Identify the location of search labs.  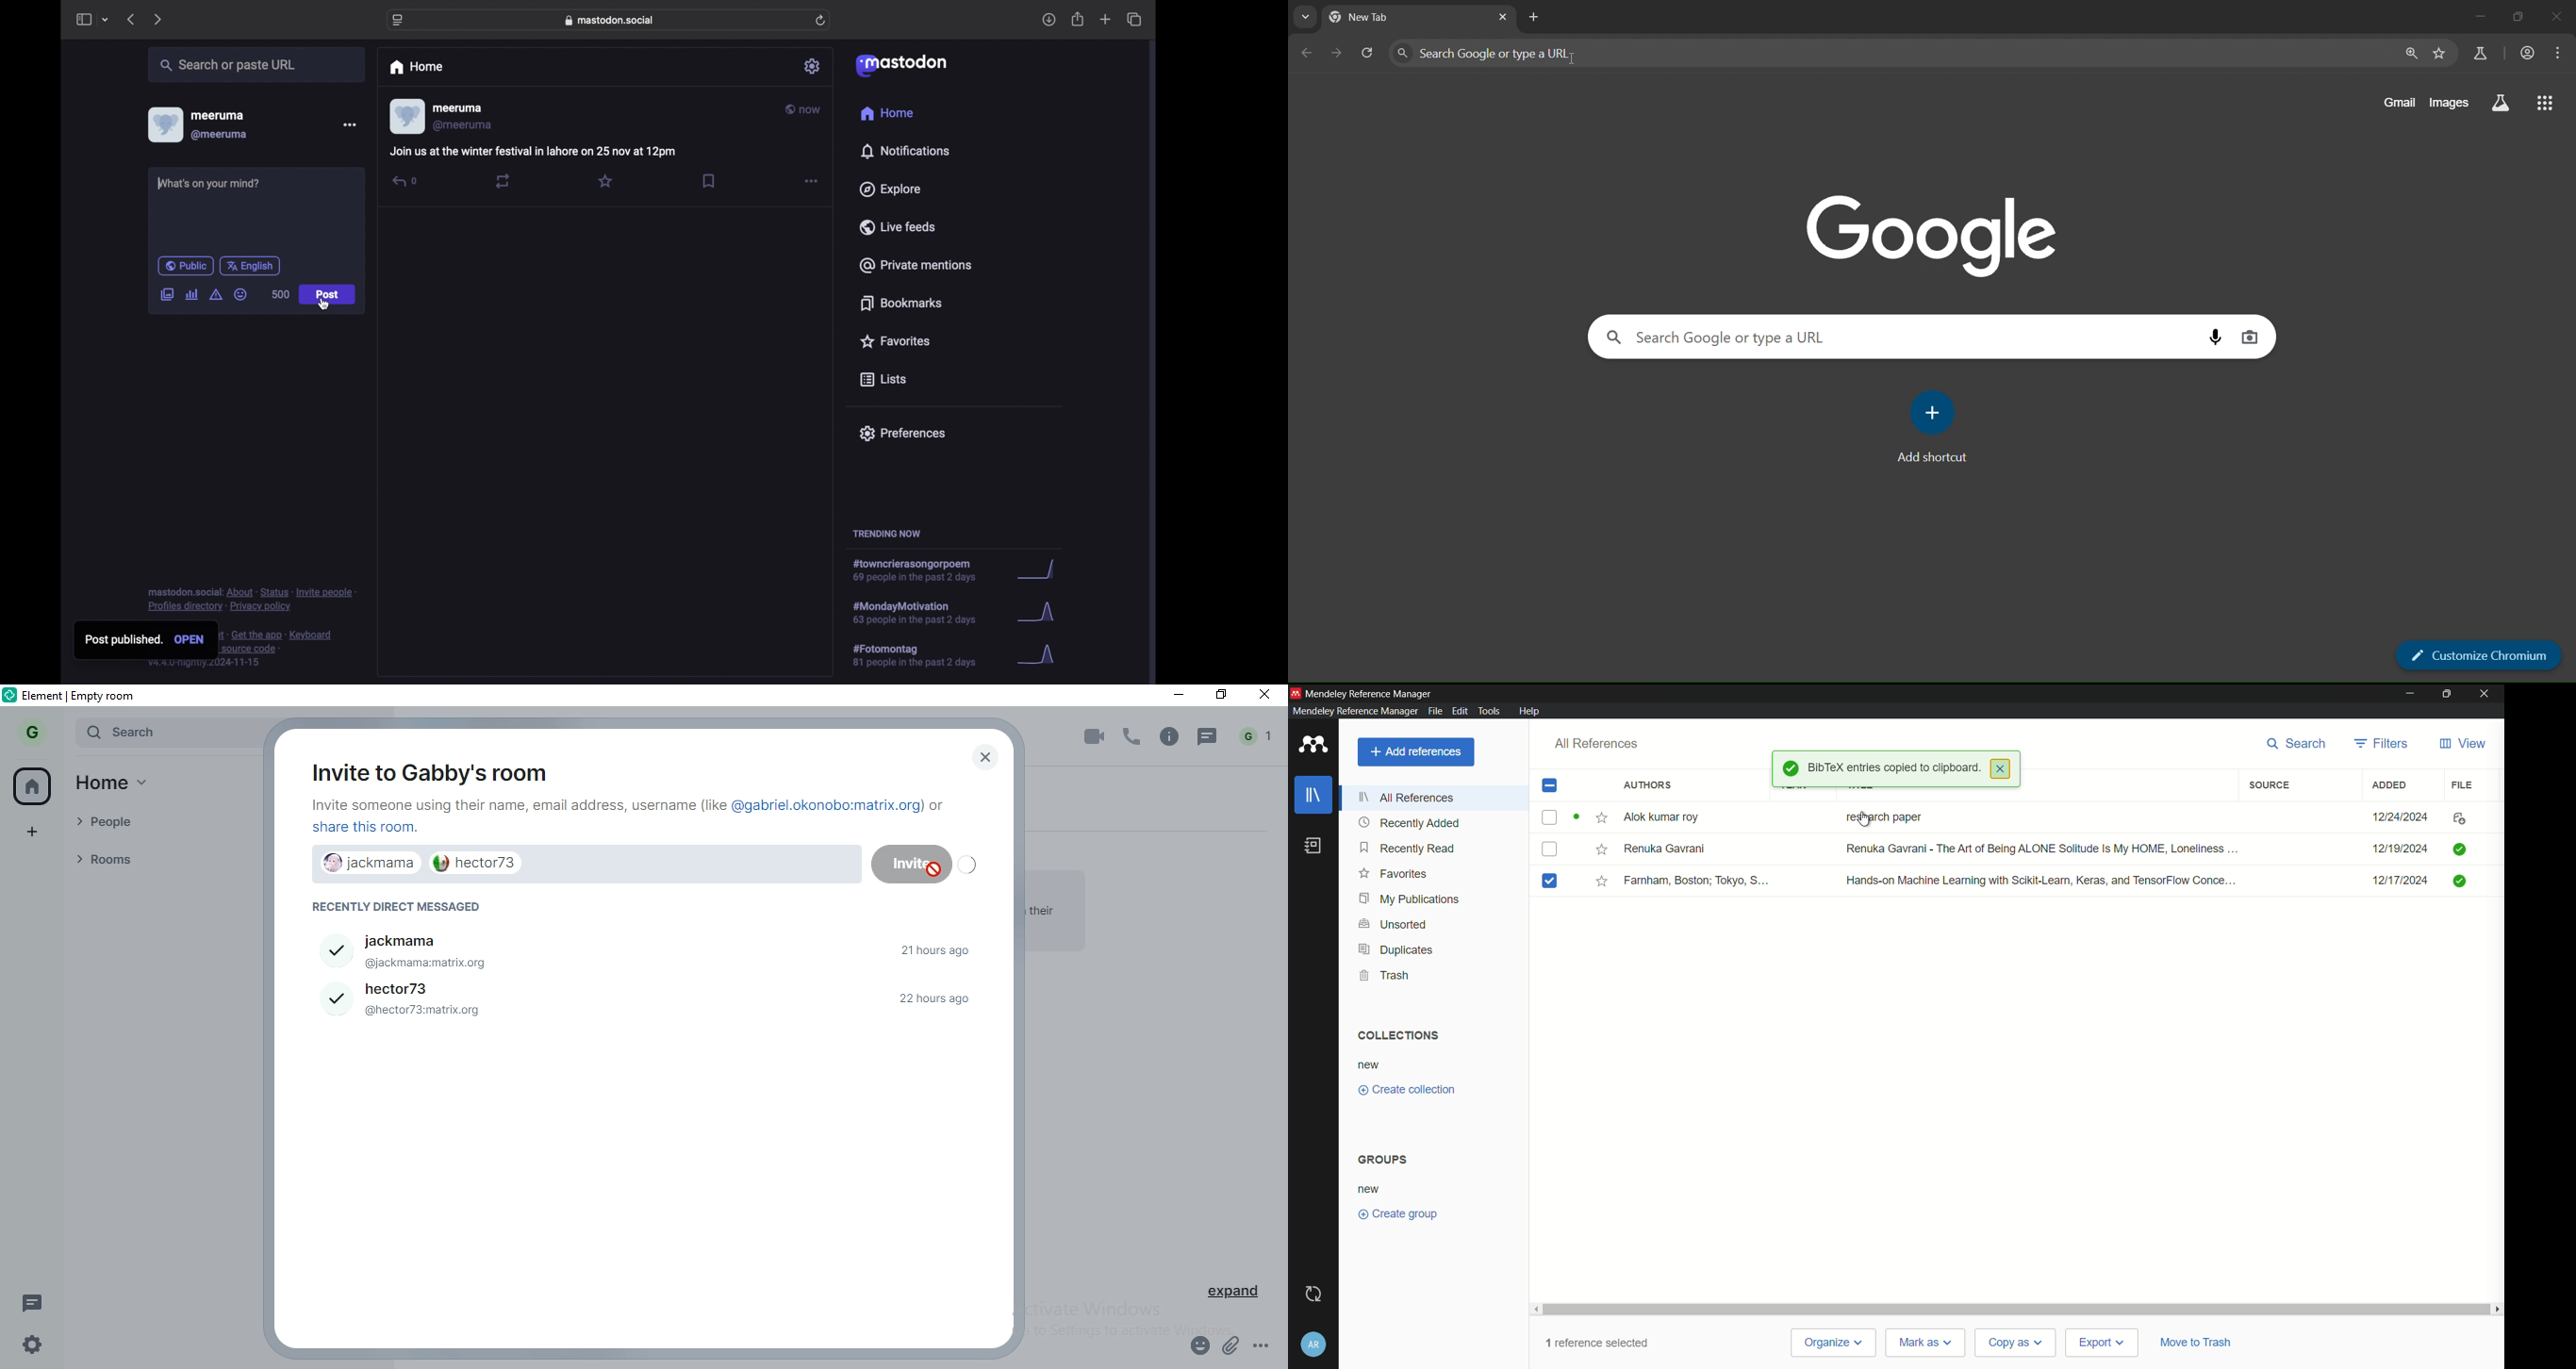
(2482, 53).